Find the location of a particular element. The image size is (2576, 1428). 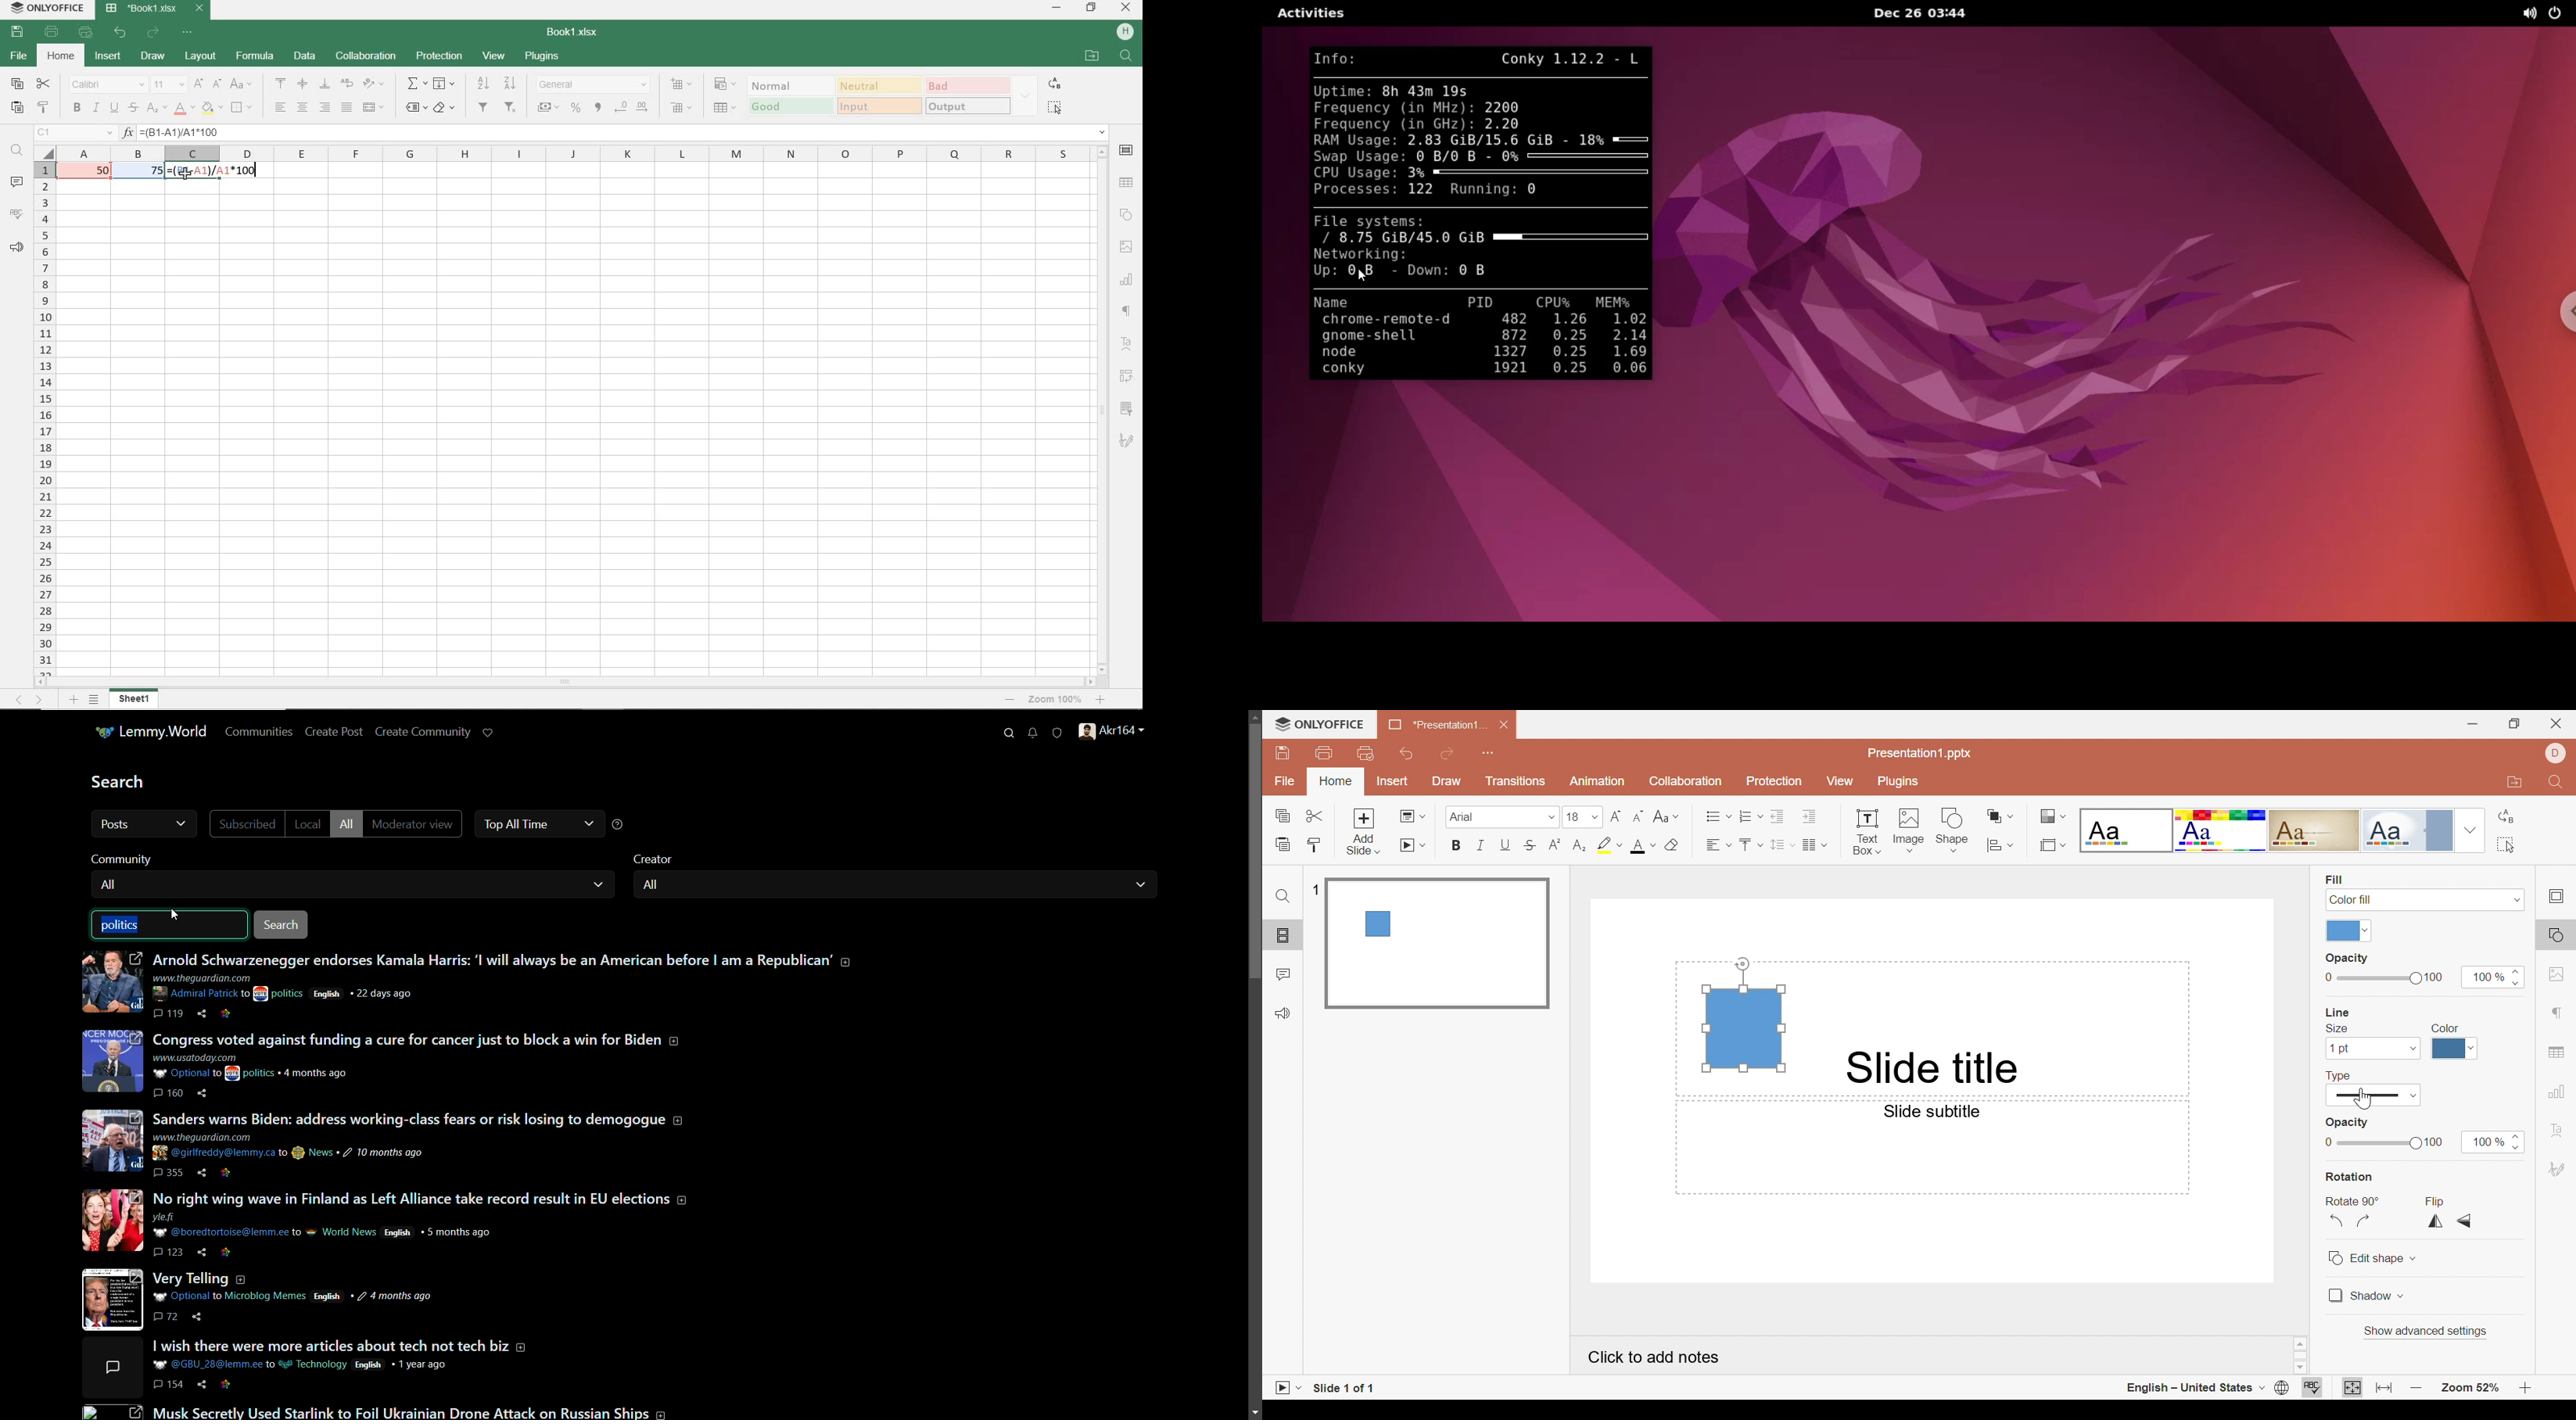

100 is located at coordinates (2435, 977).